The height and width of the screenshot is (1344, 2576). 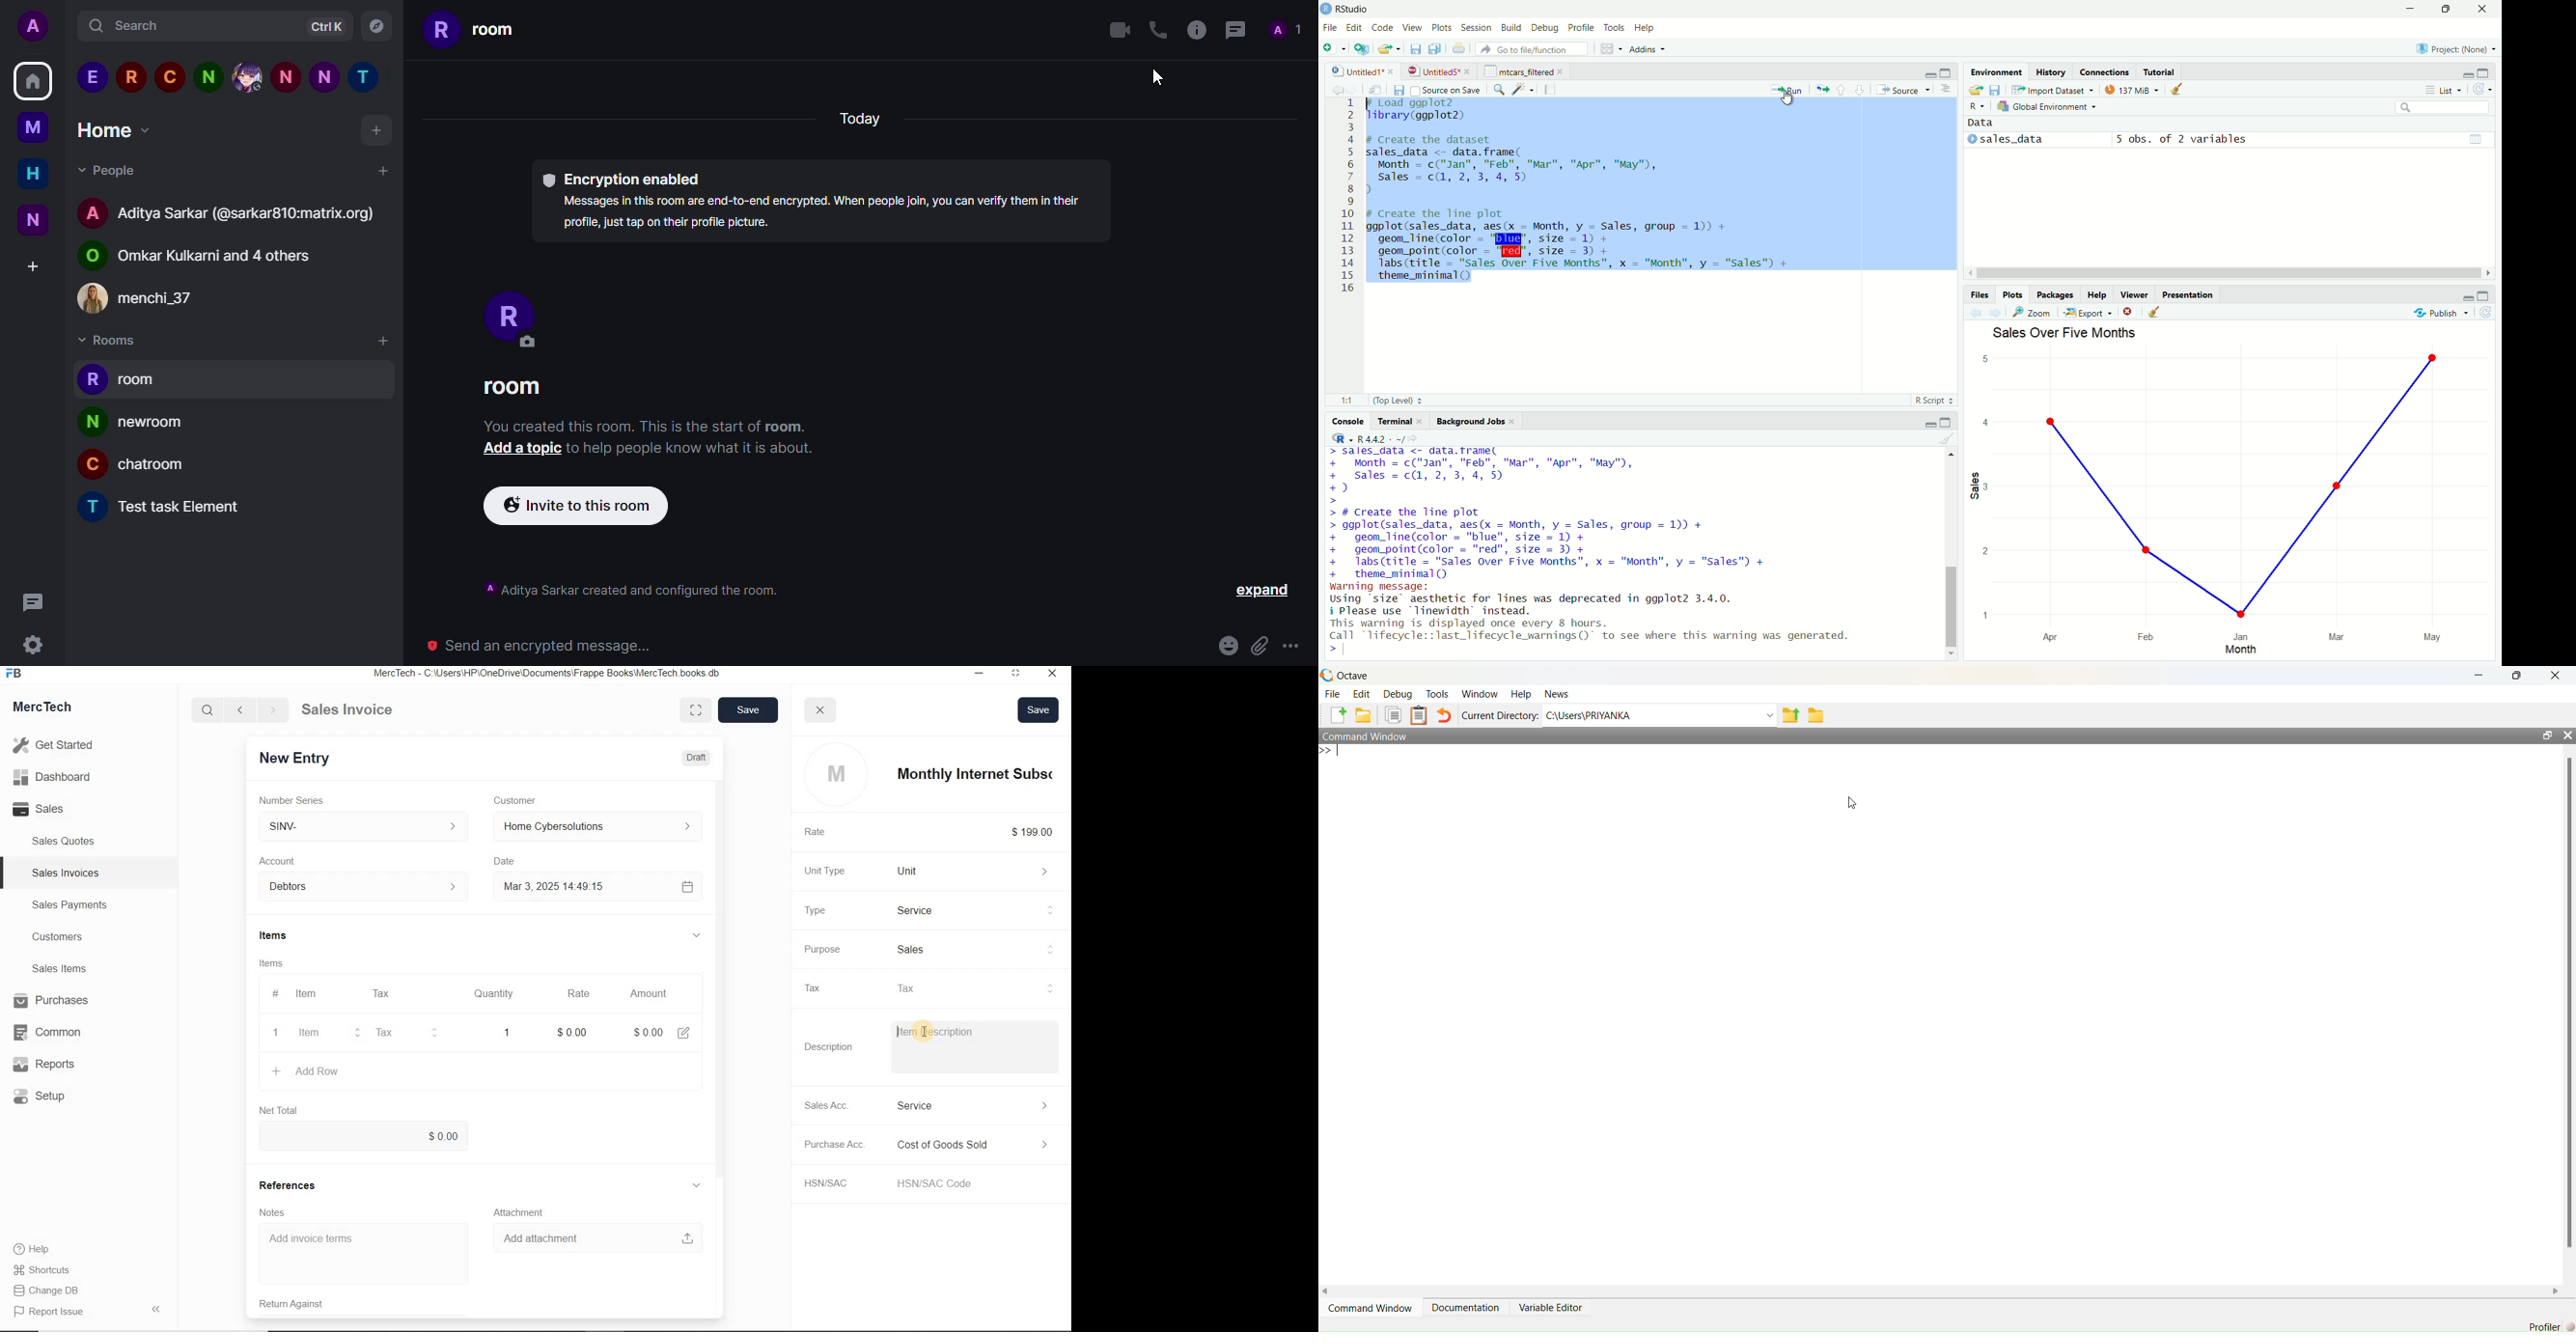 I want to click on Product, so click(x=968, y=910).